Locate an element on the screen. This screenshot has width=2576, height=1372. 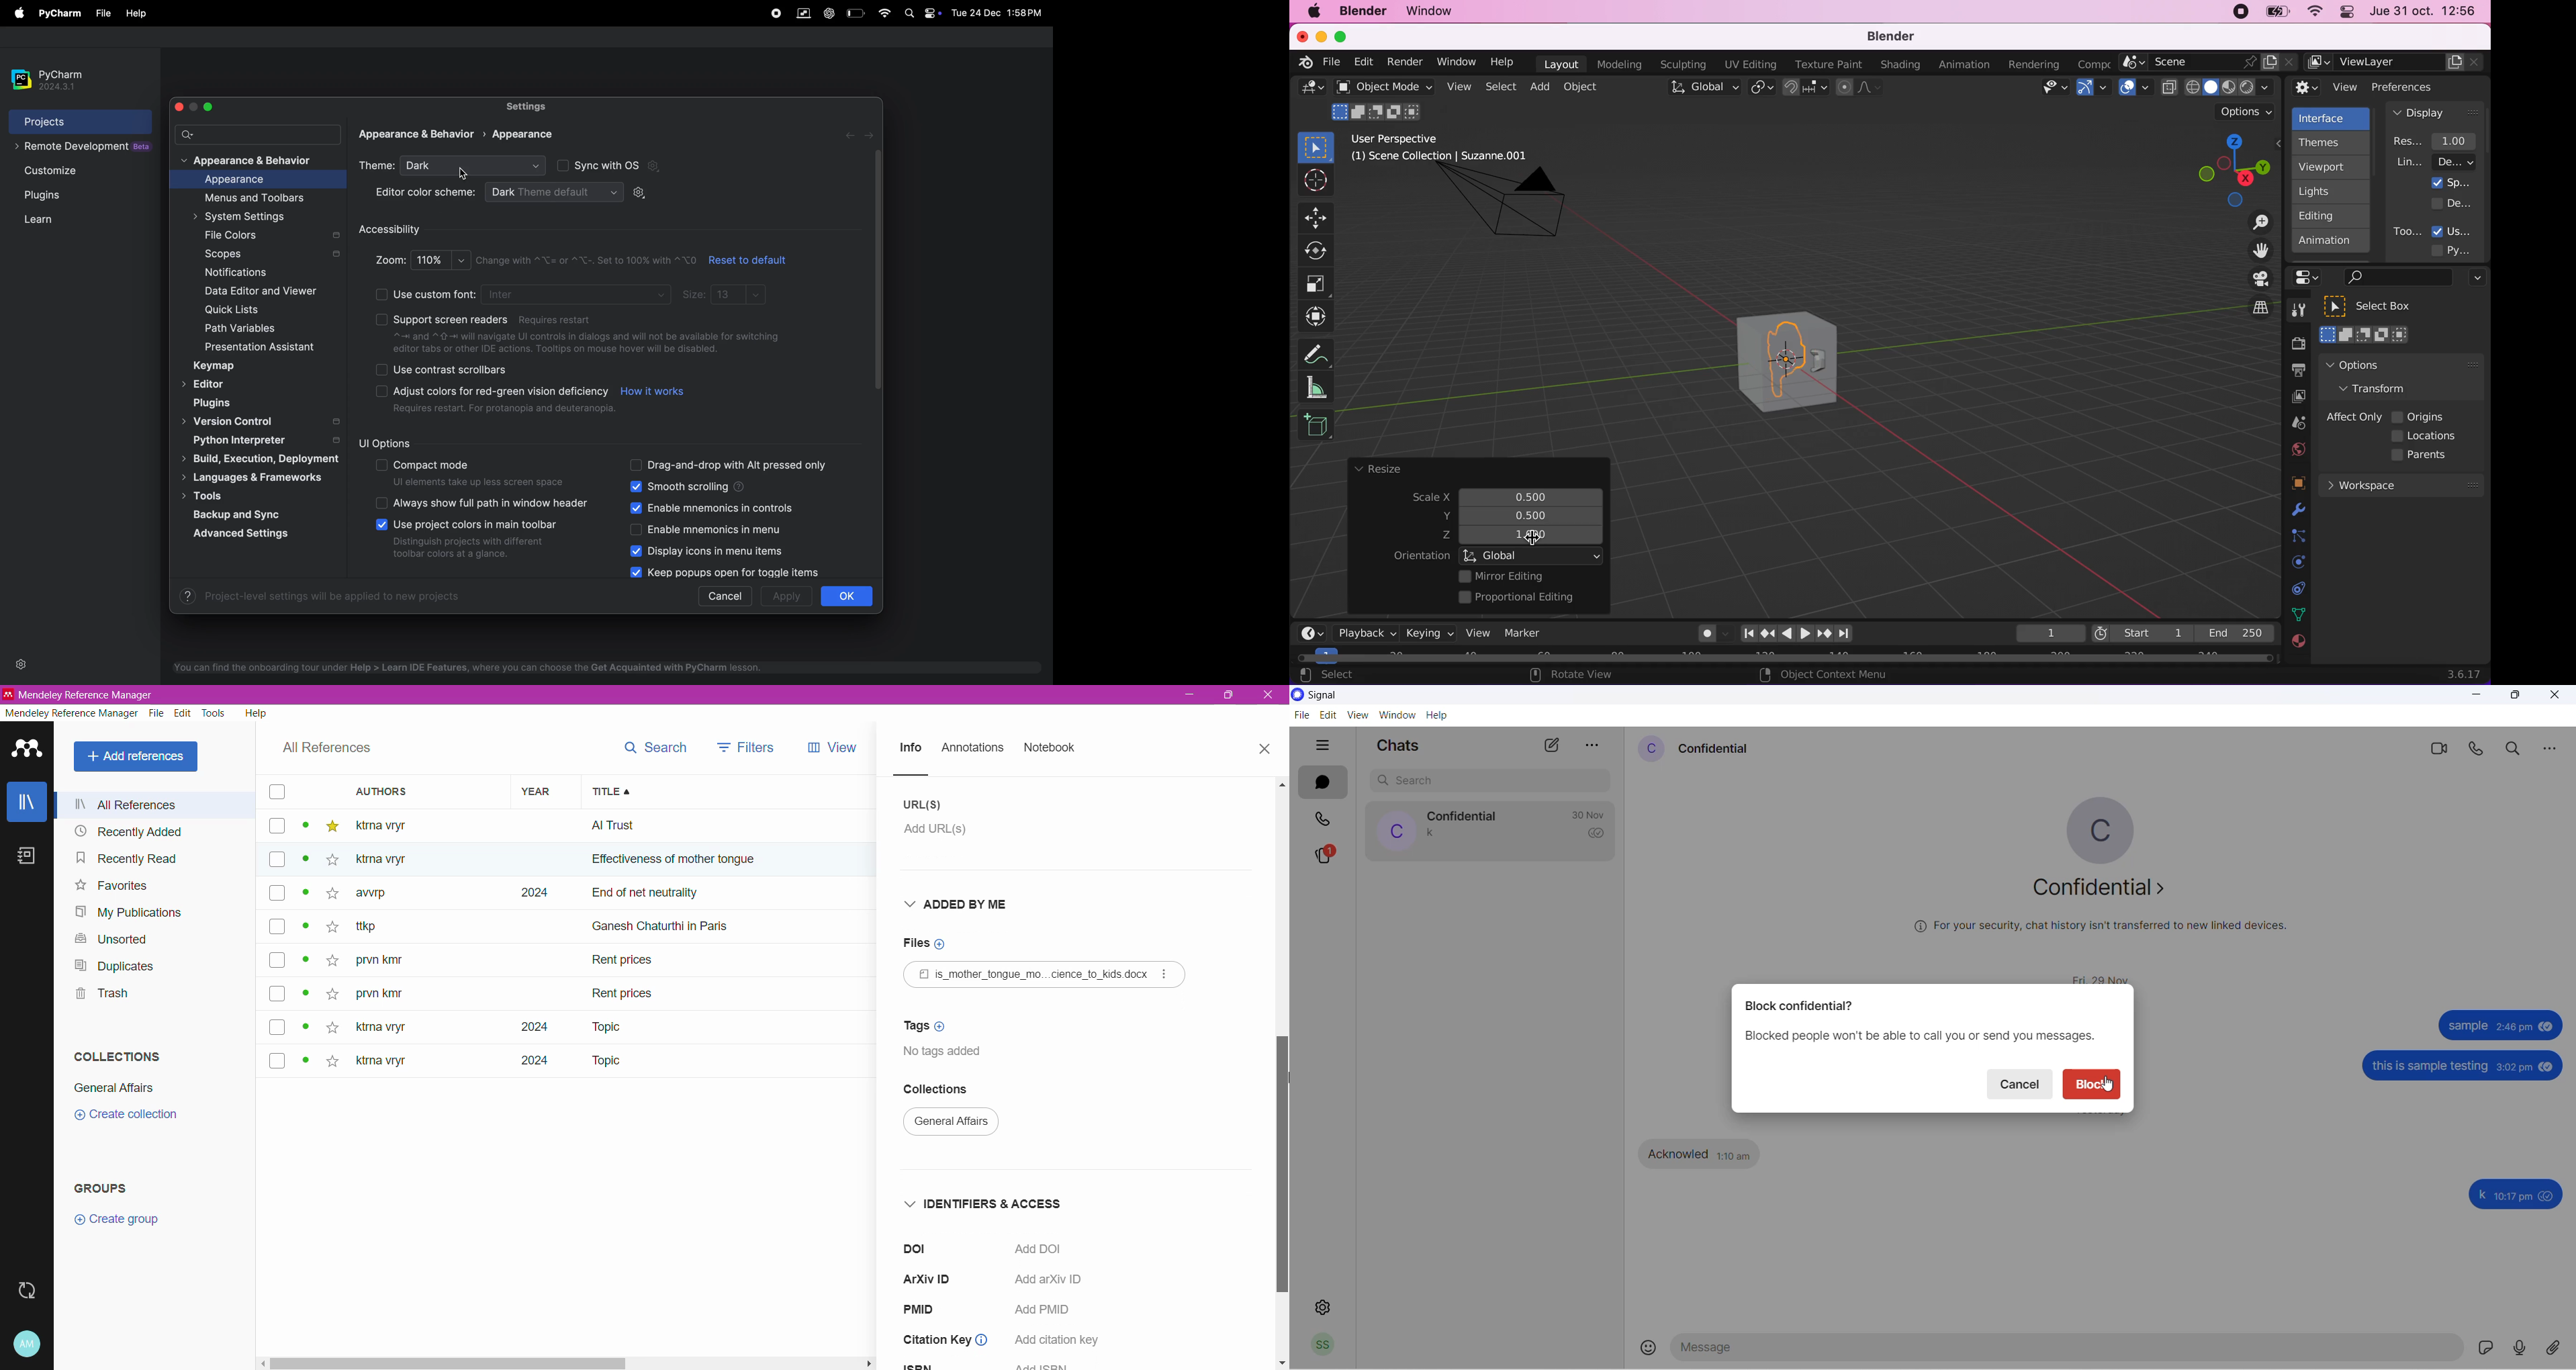
Account and Help is located at coordinates (28, 1344).